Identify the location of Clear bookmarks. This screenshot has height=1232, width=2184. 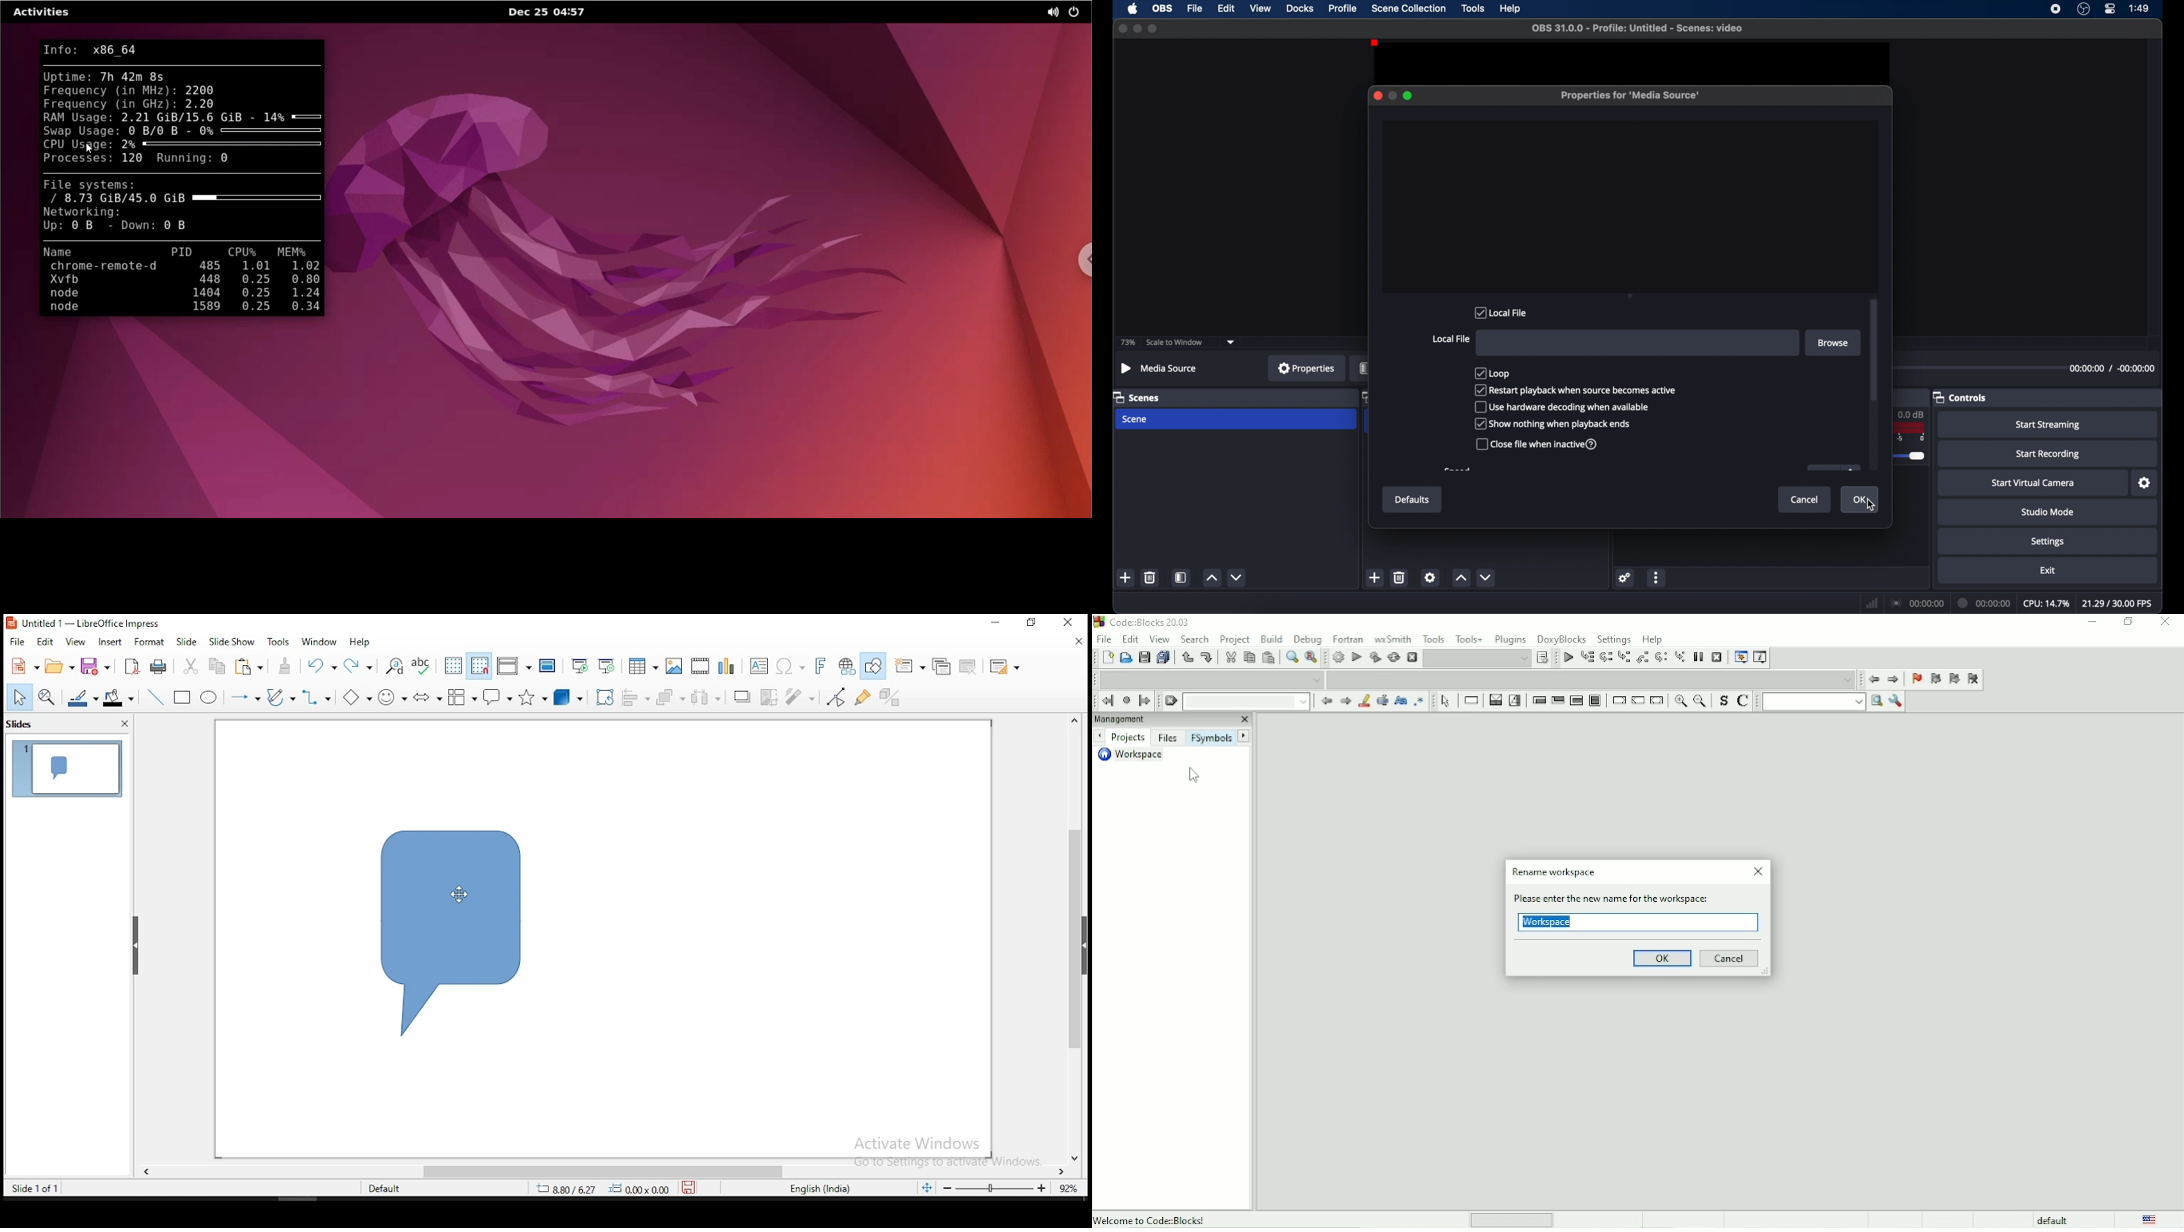
(1973, 680).